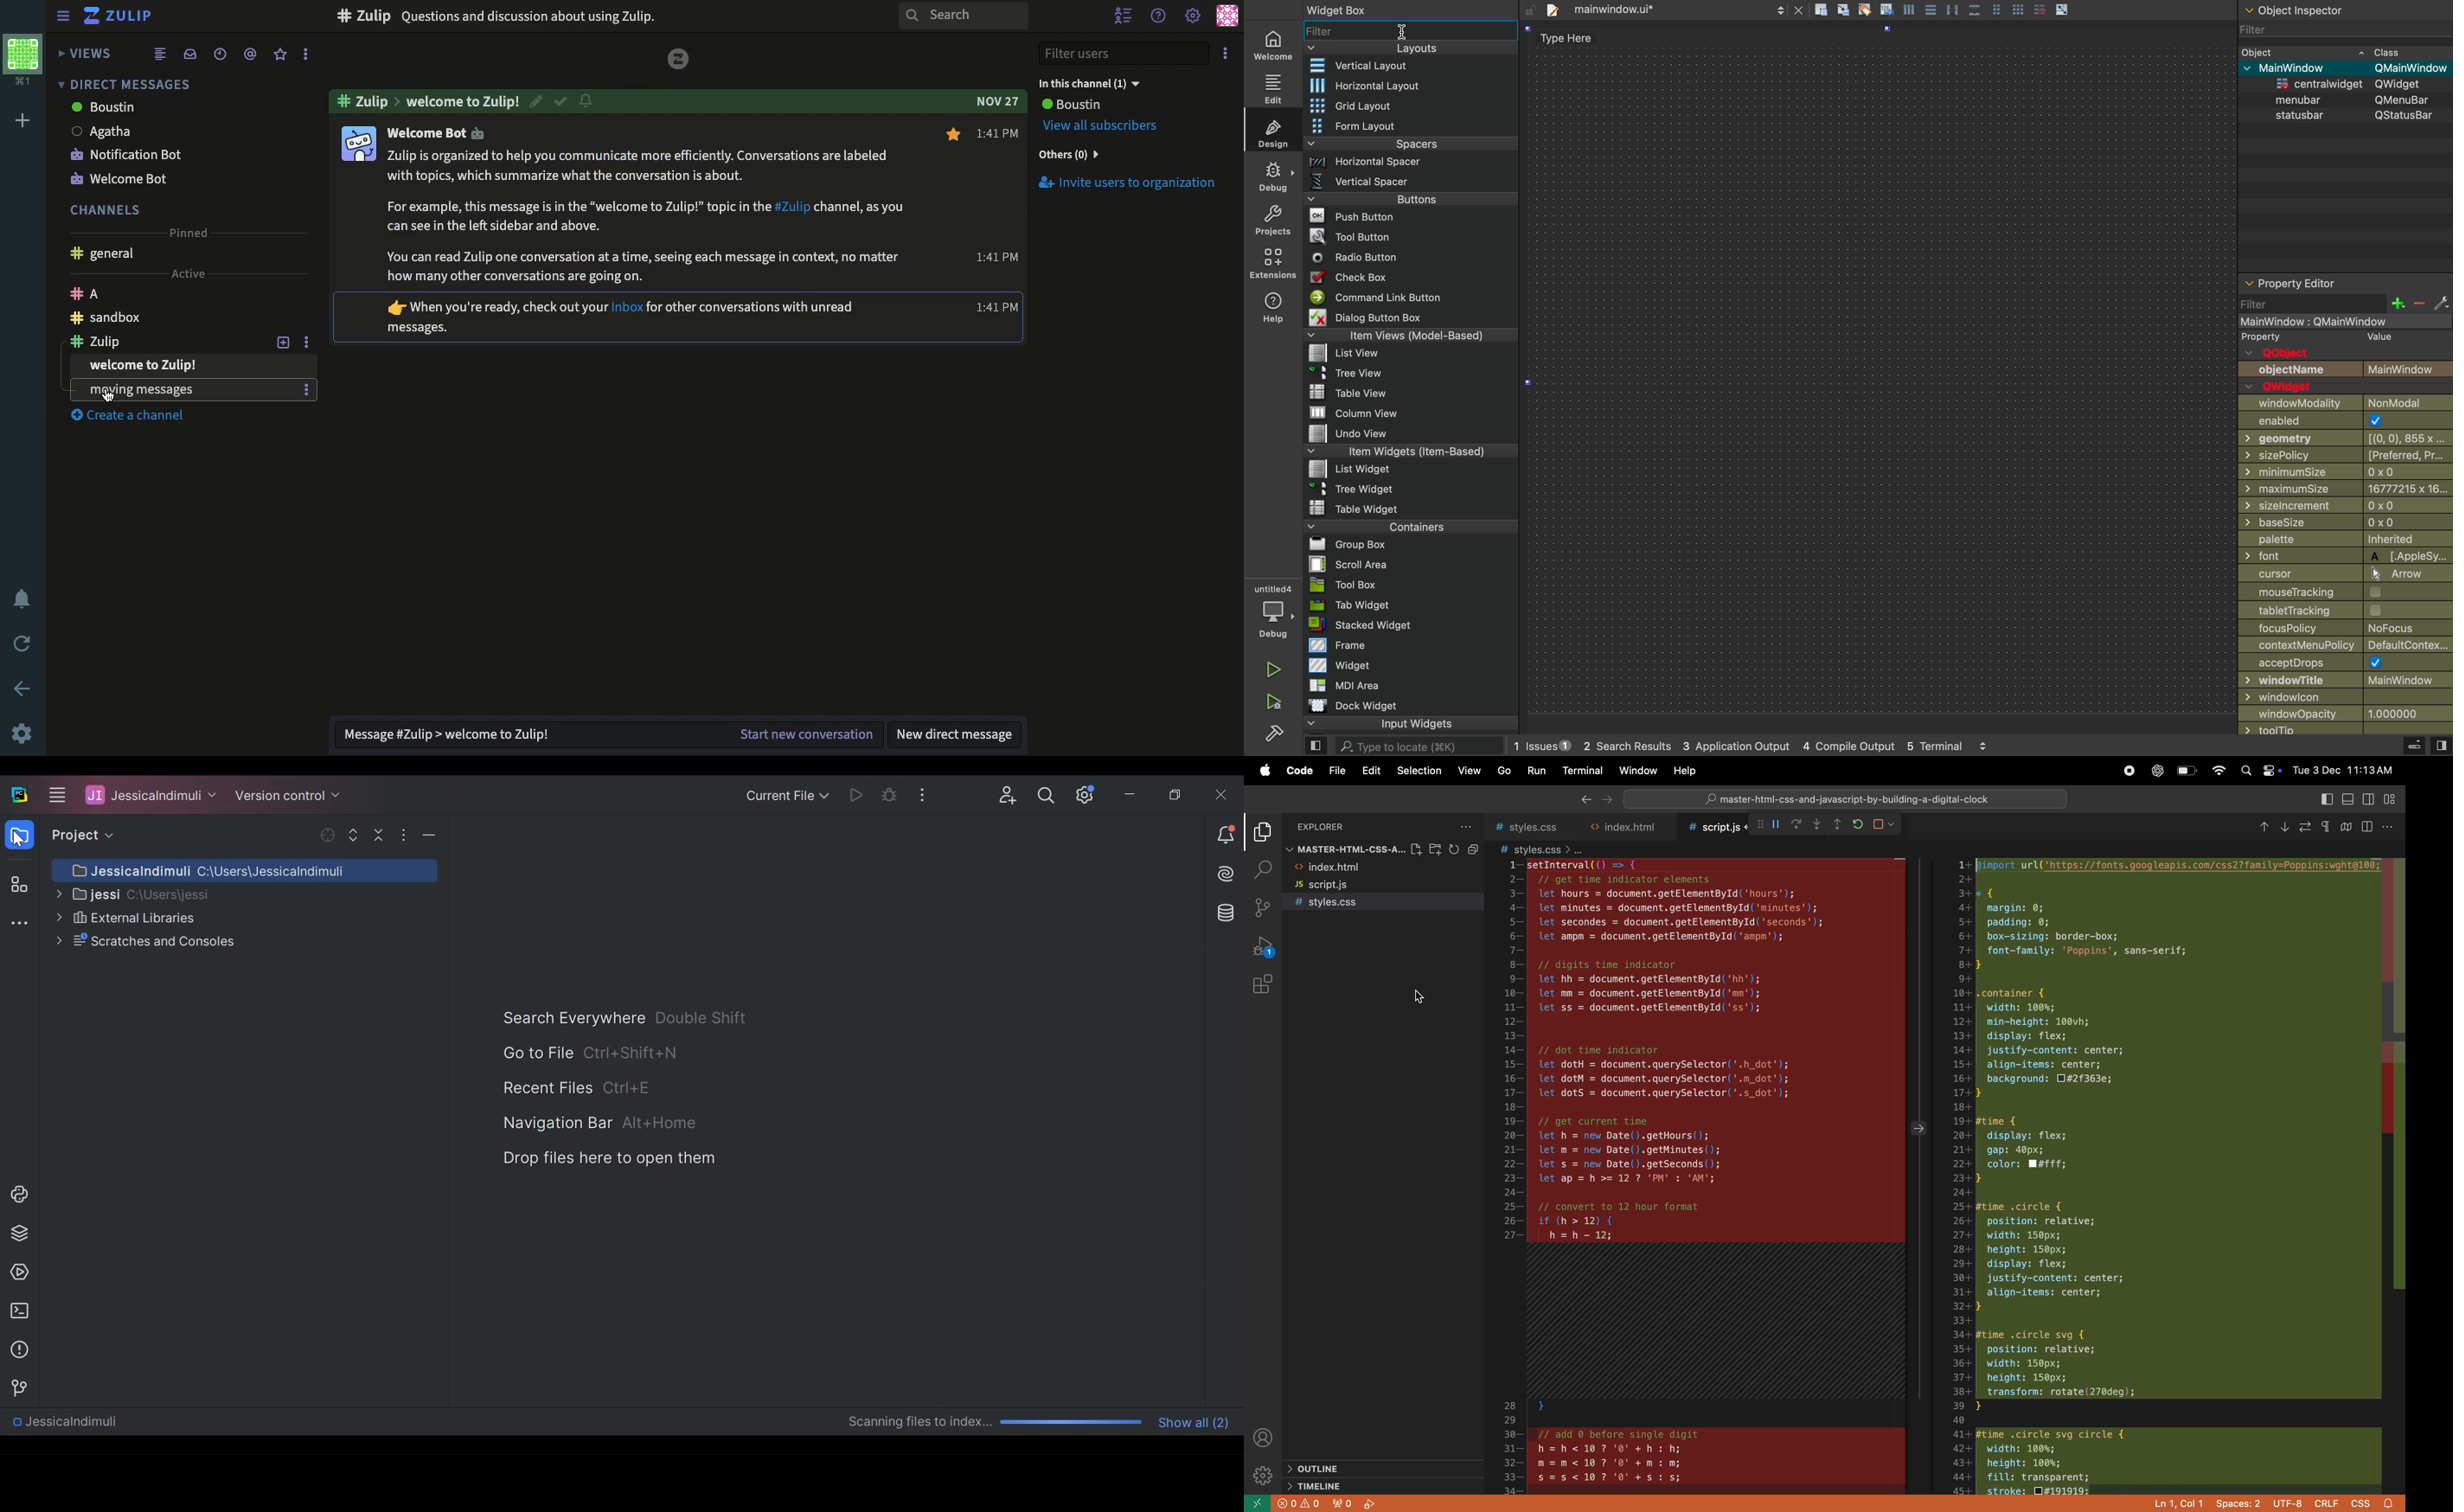 The image size is (2464, 1512). I want to click on Options, so click(304, 54).